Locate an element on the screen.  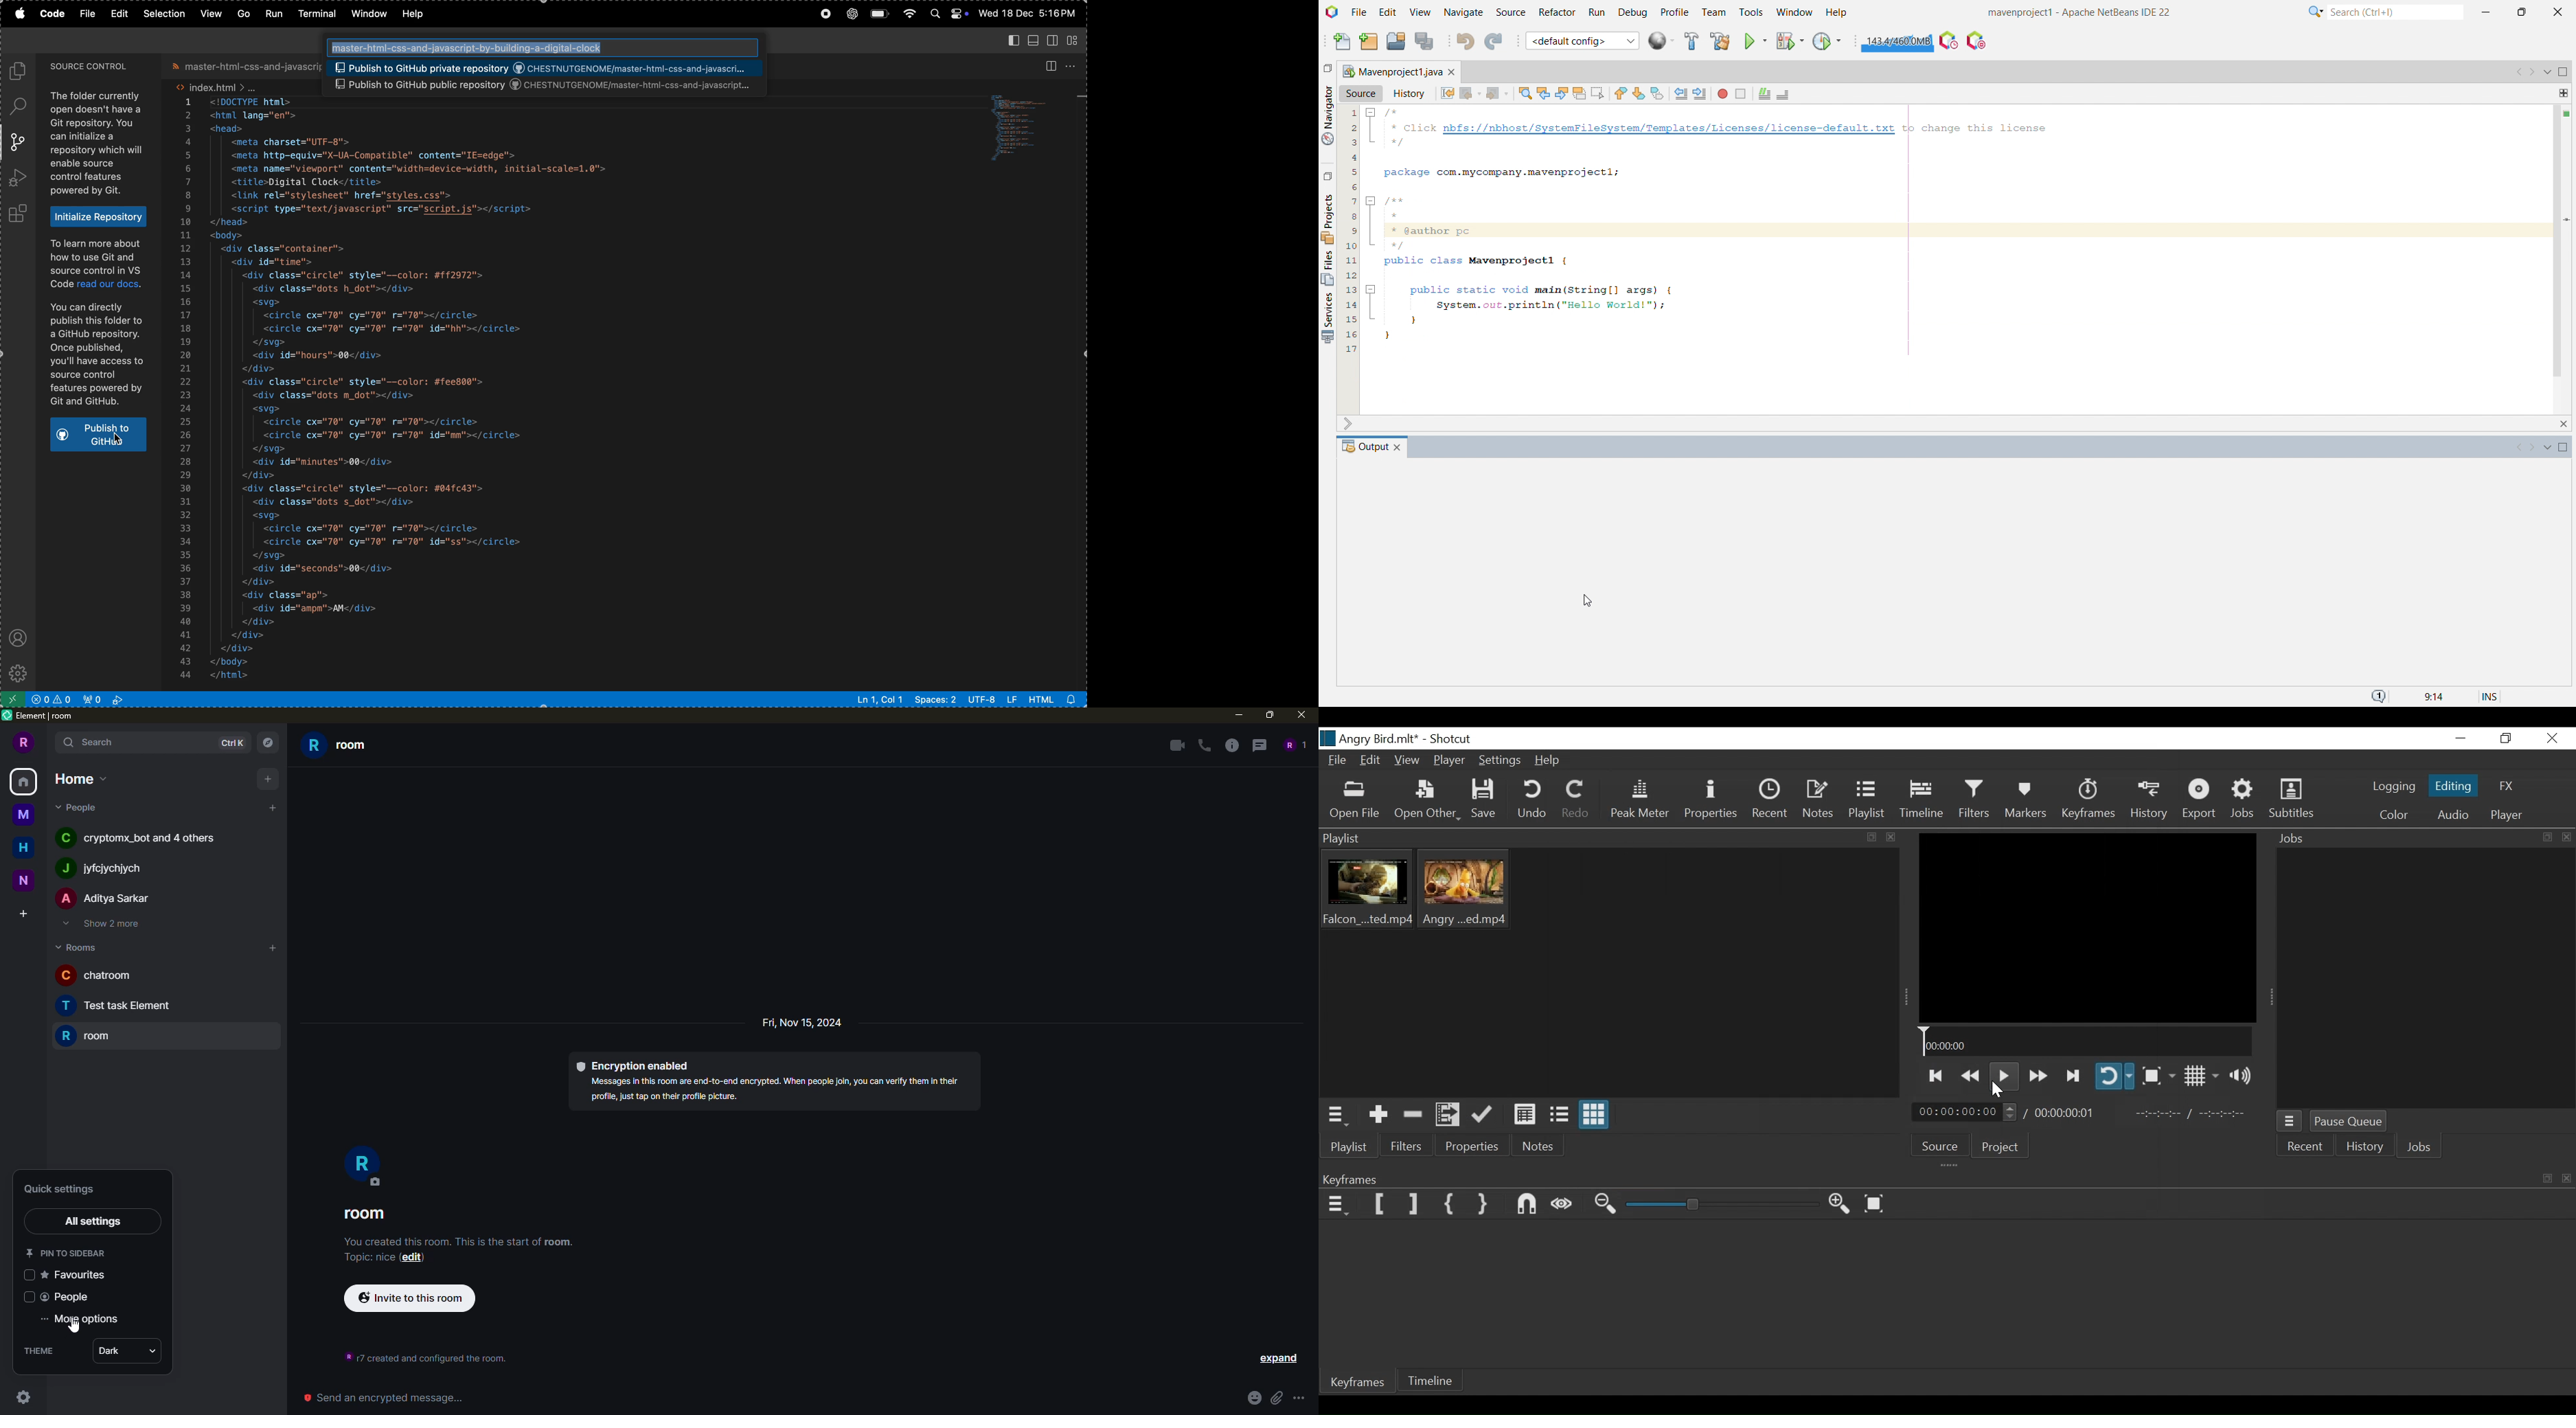
Jobs is located at coordinates (2243, 798).